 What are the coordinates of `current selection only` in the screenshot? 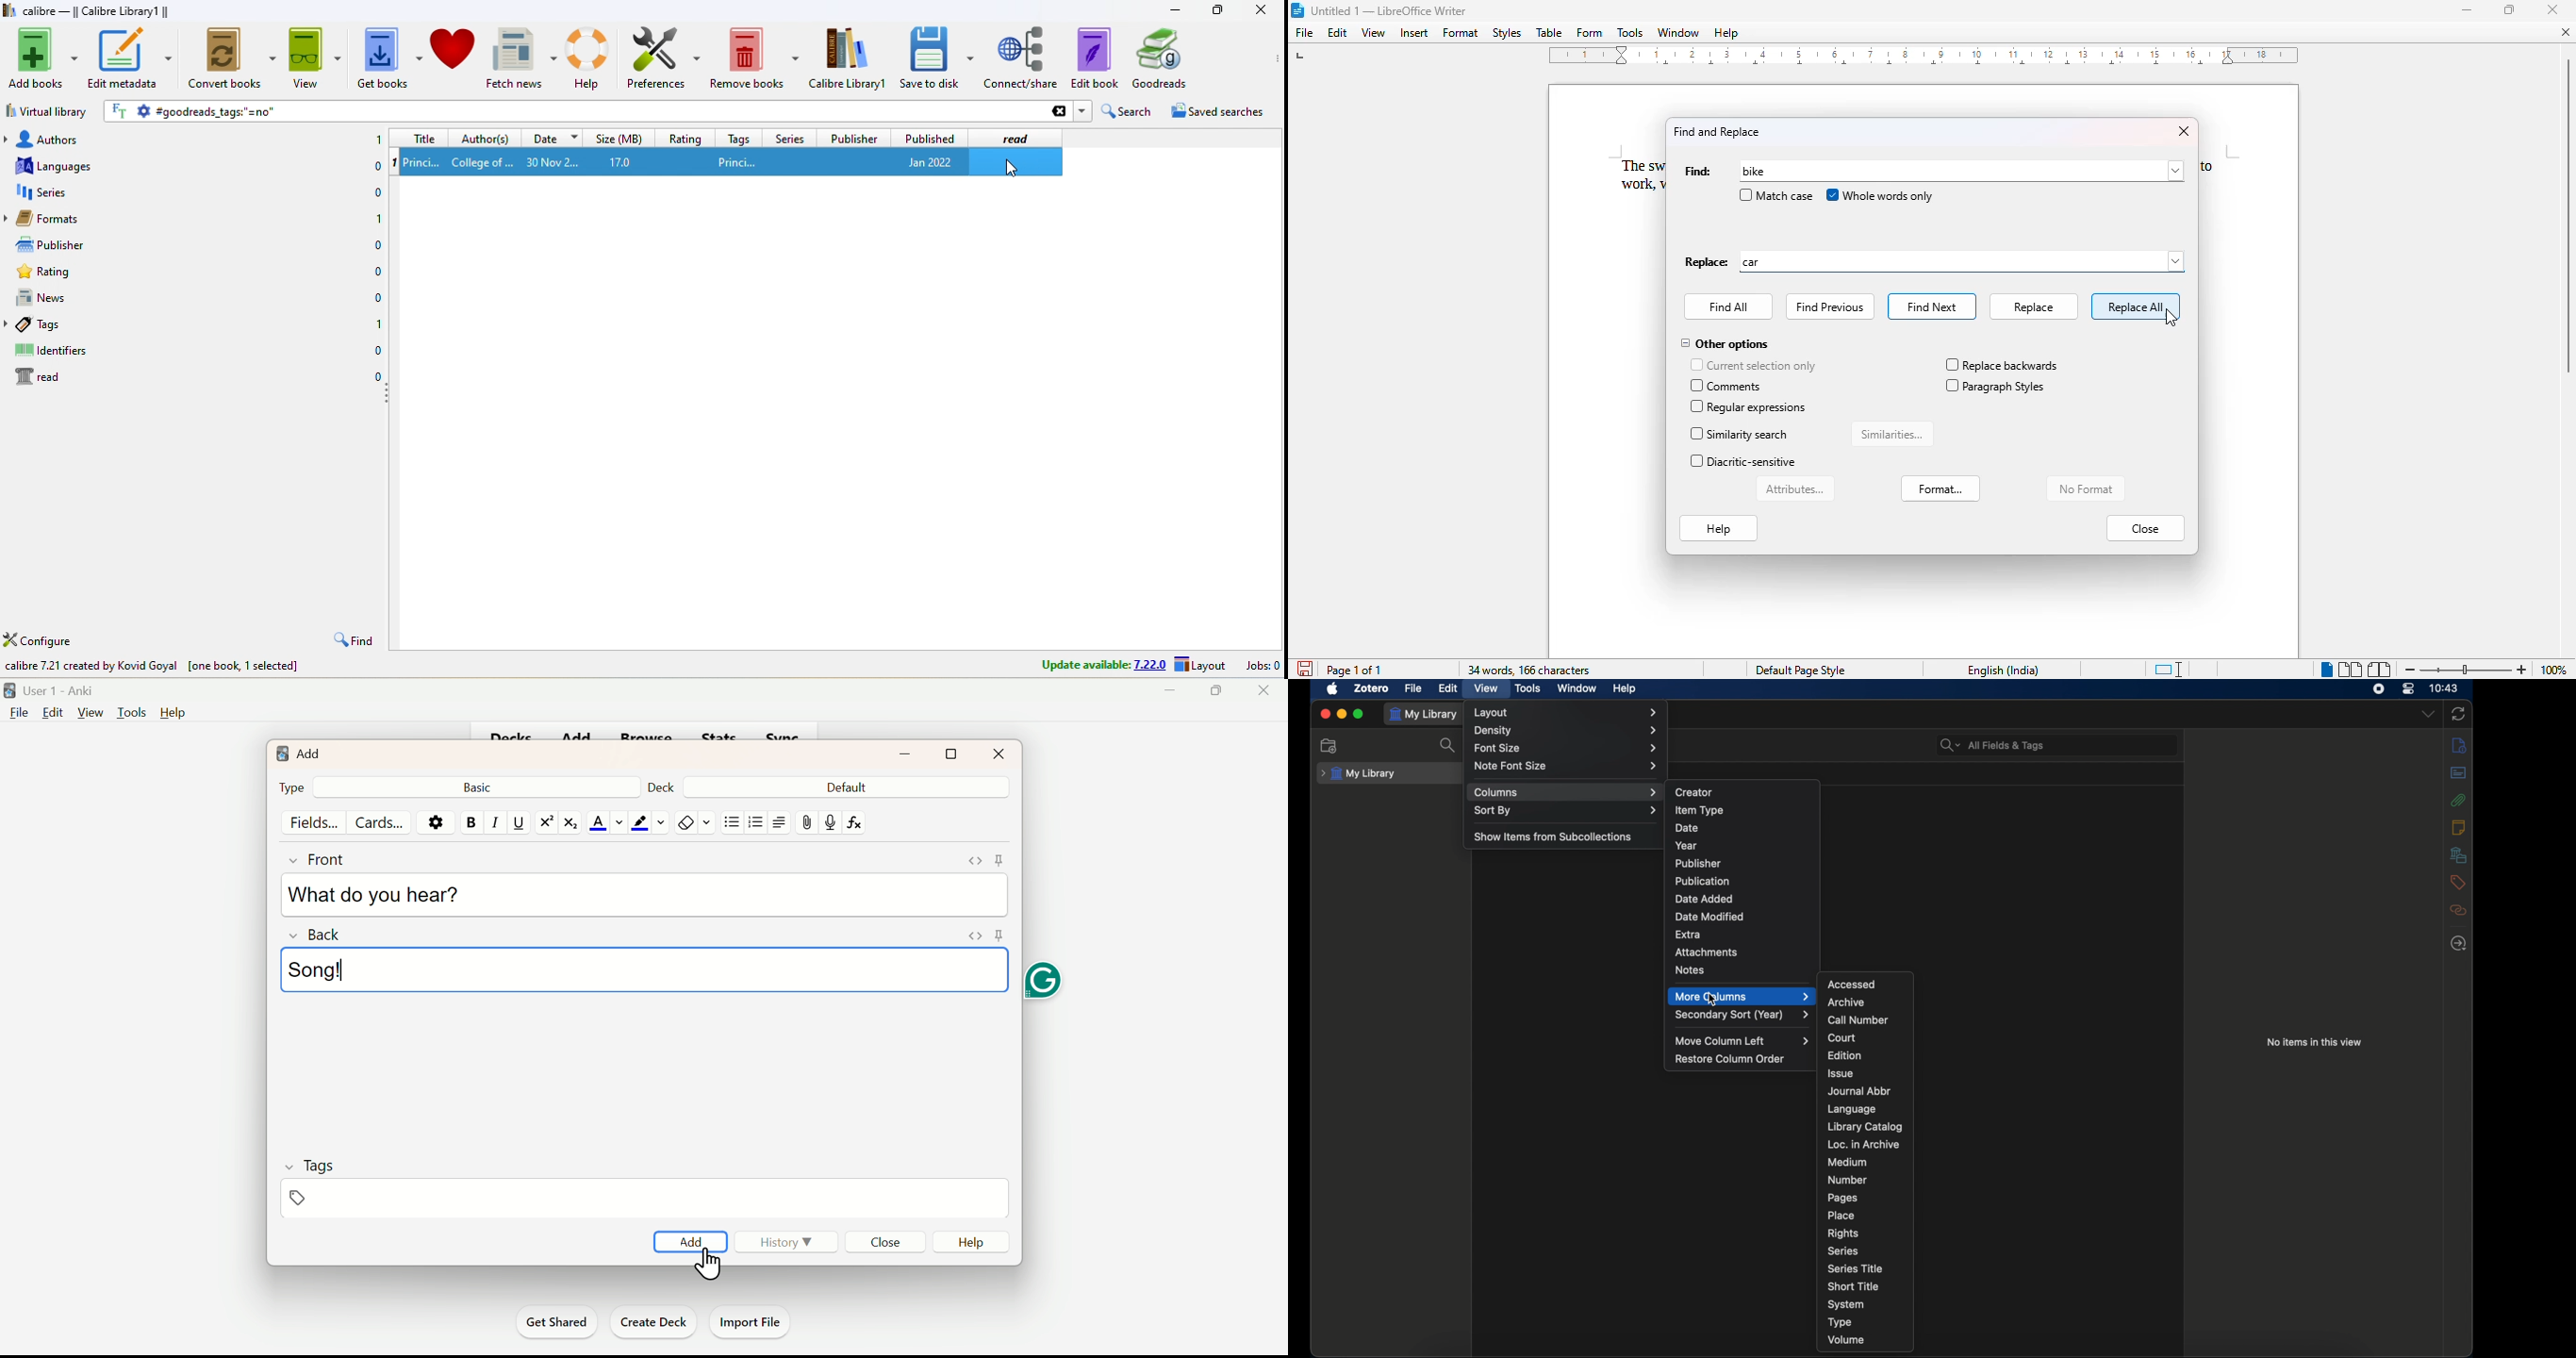 It's located at (1753, 365).